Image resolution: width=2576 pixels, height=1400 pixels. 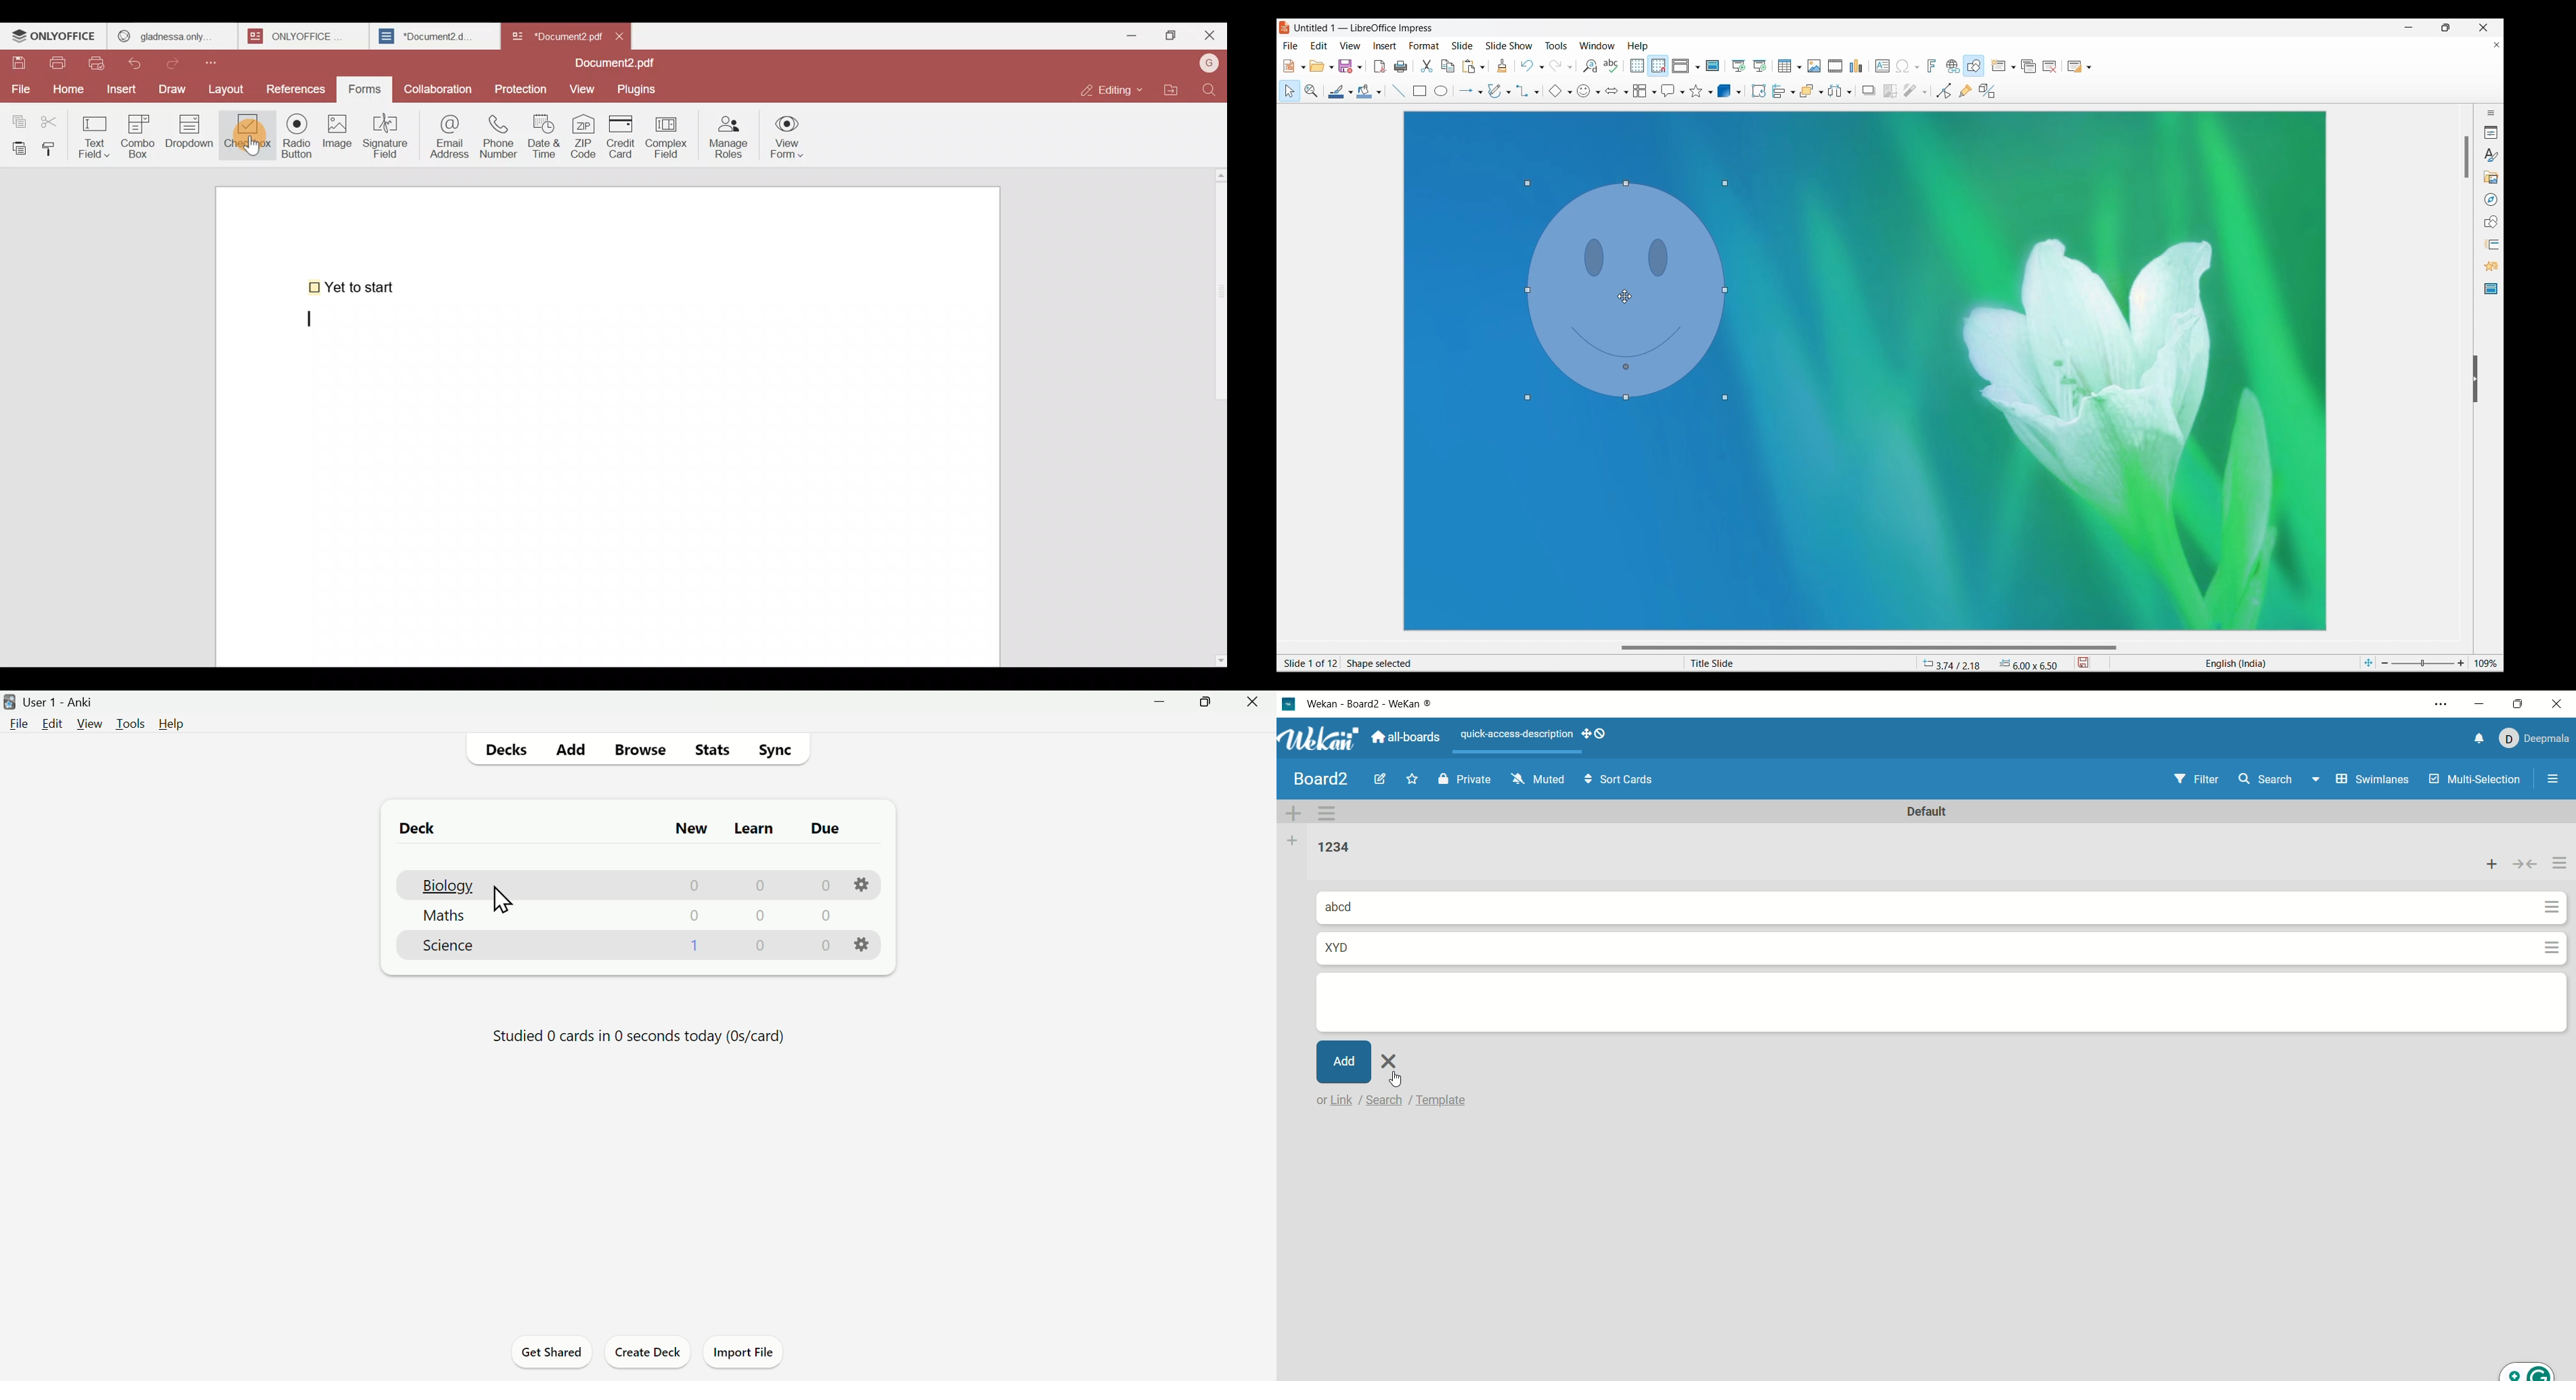 I want to click on Minimize, so click(x=1126, y=33).